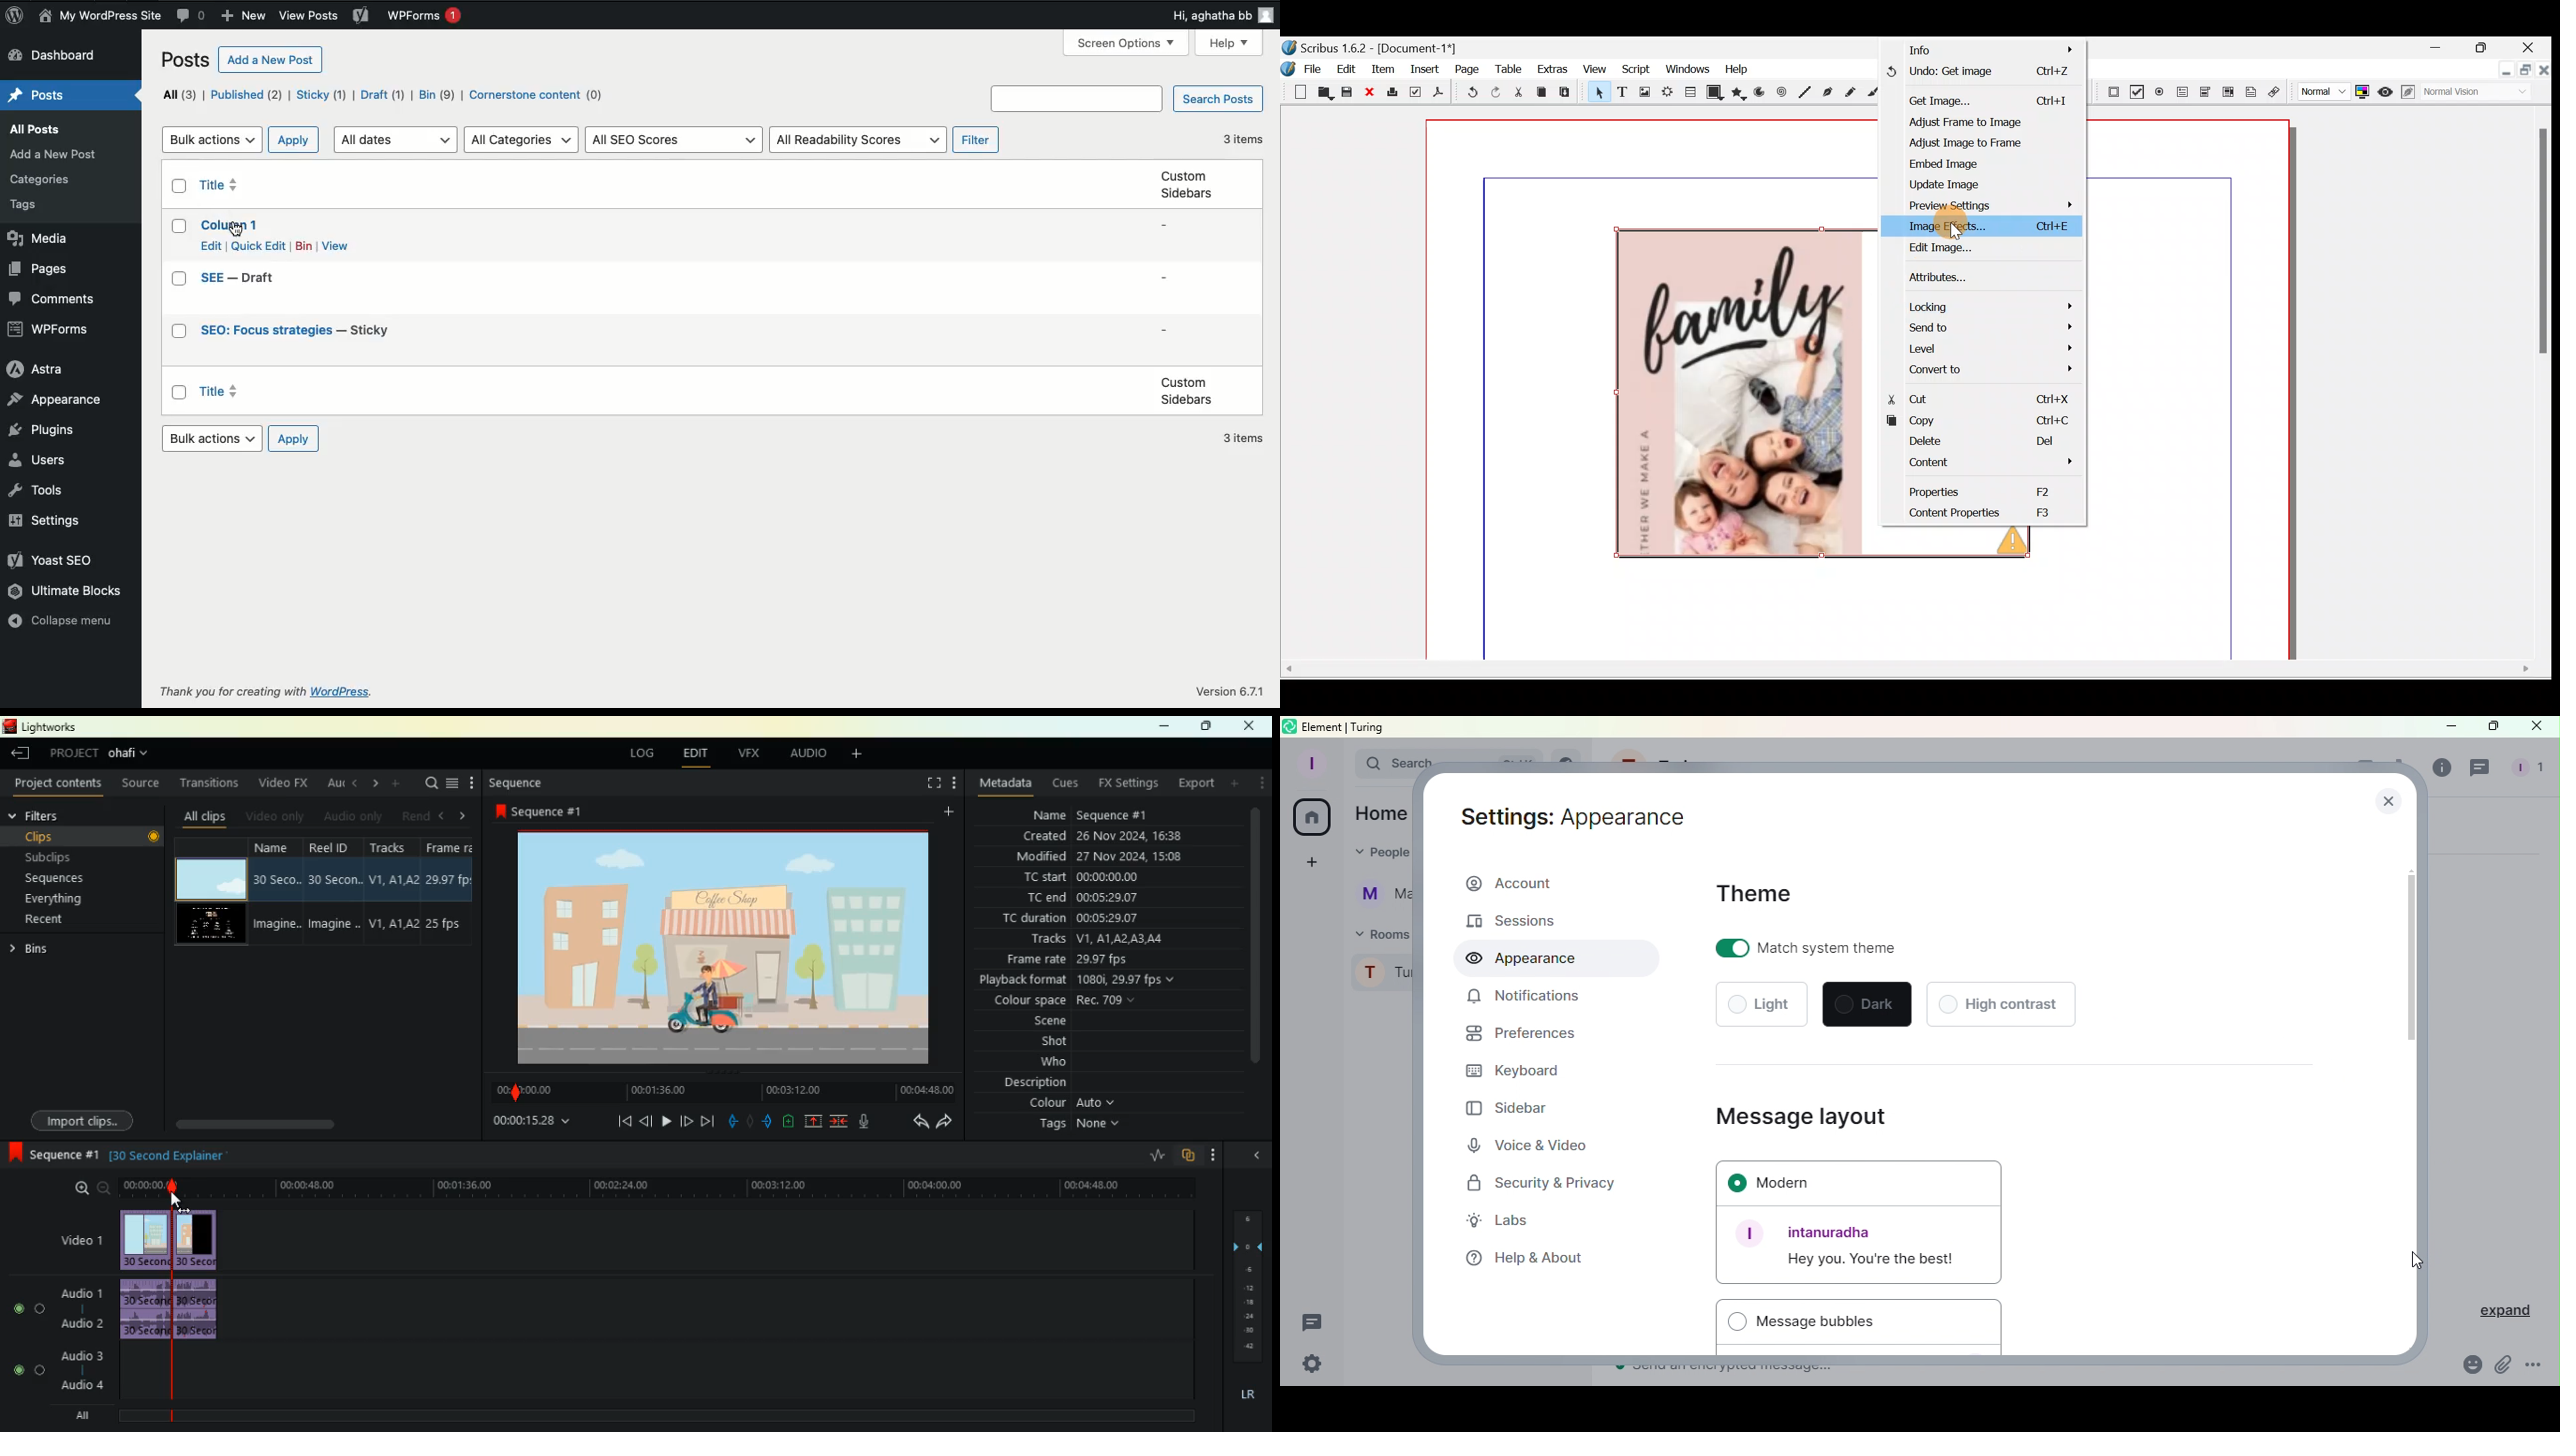  Describe the element at coordinates (2414, 1262) in the screenshot. I see `Cursor` at that location.